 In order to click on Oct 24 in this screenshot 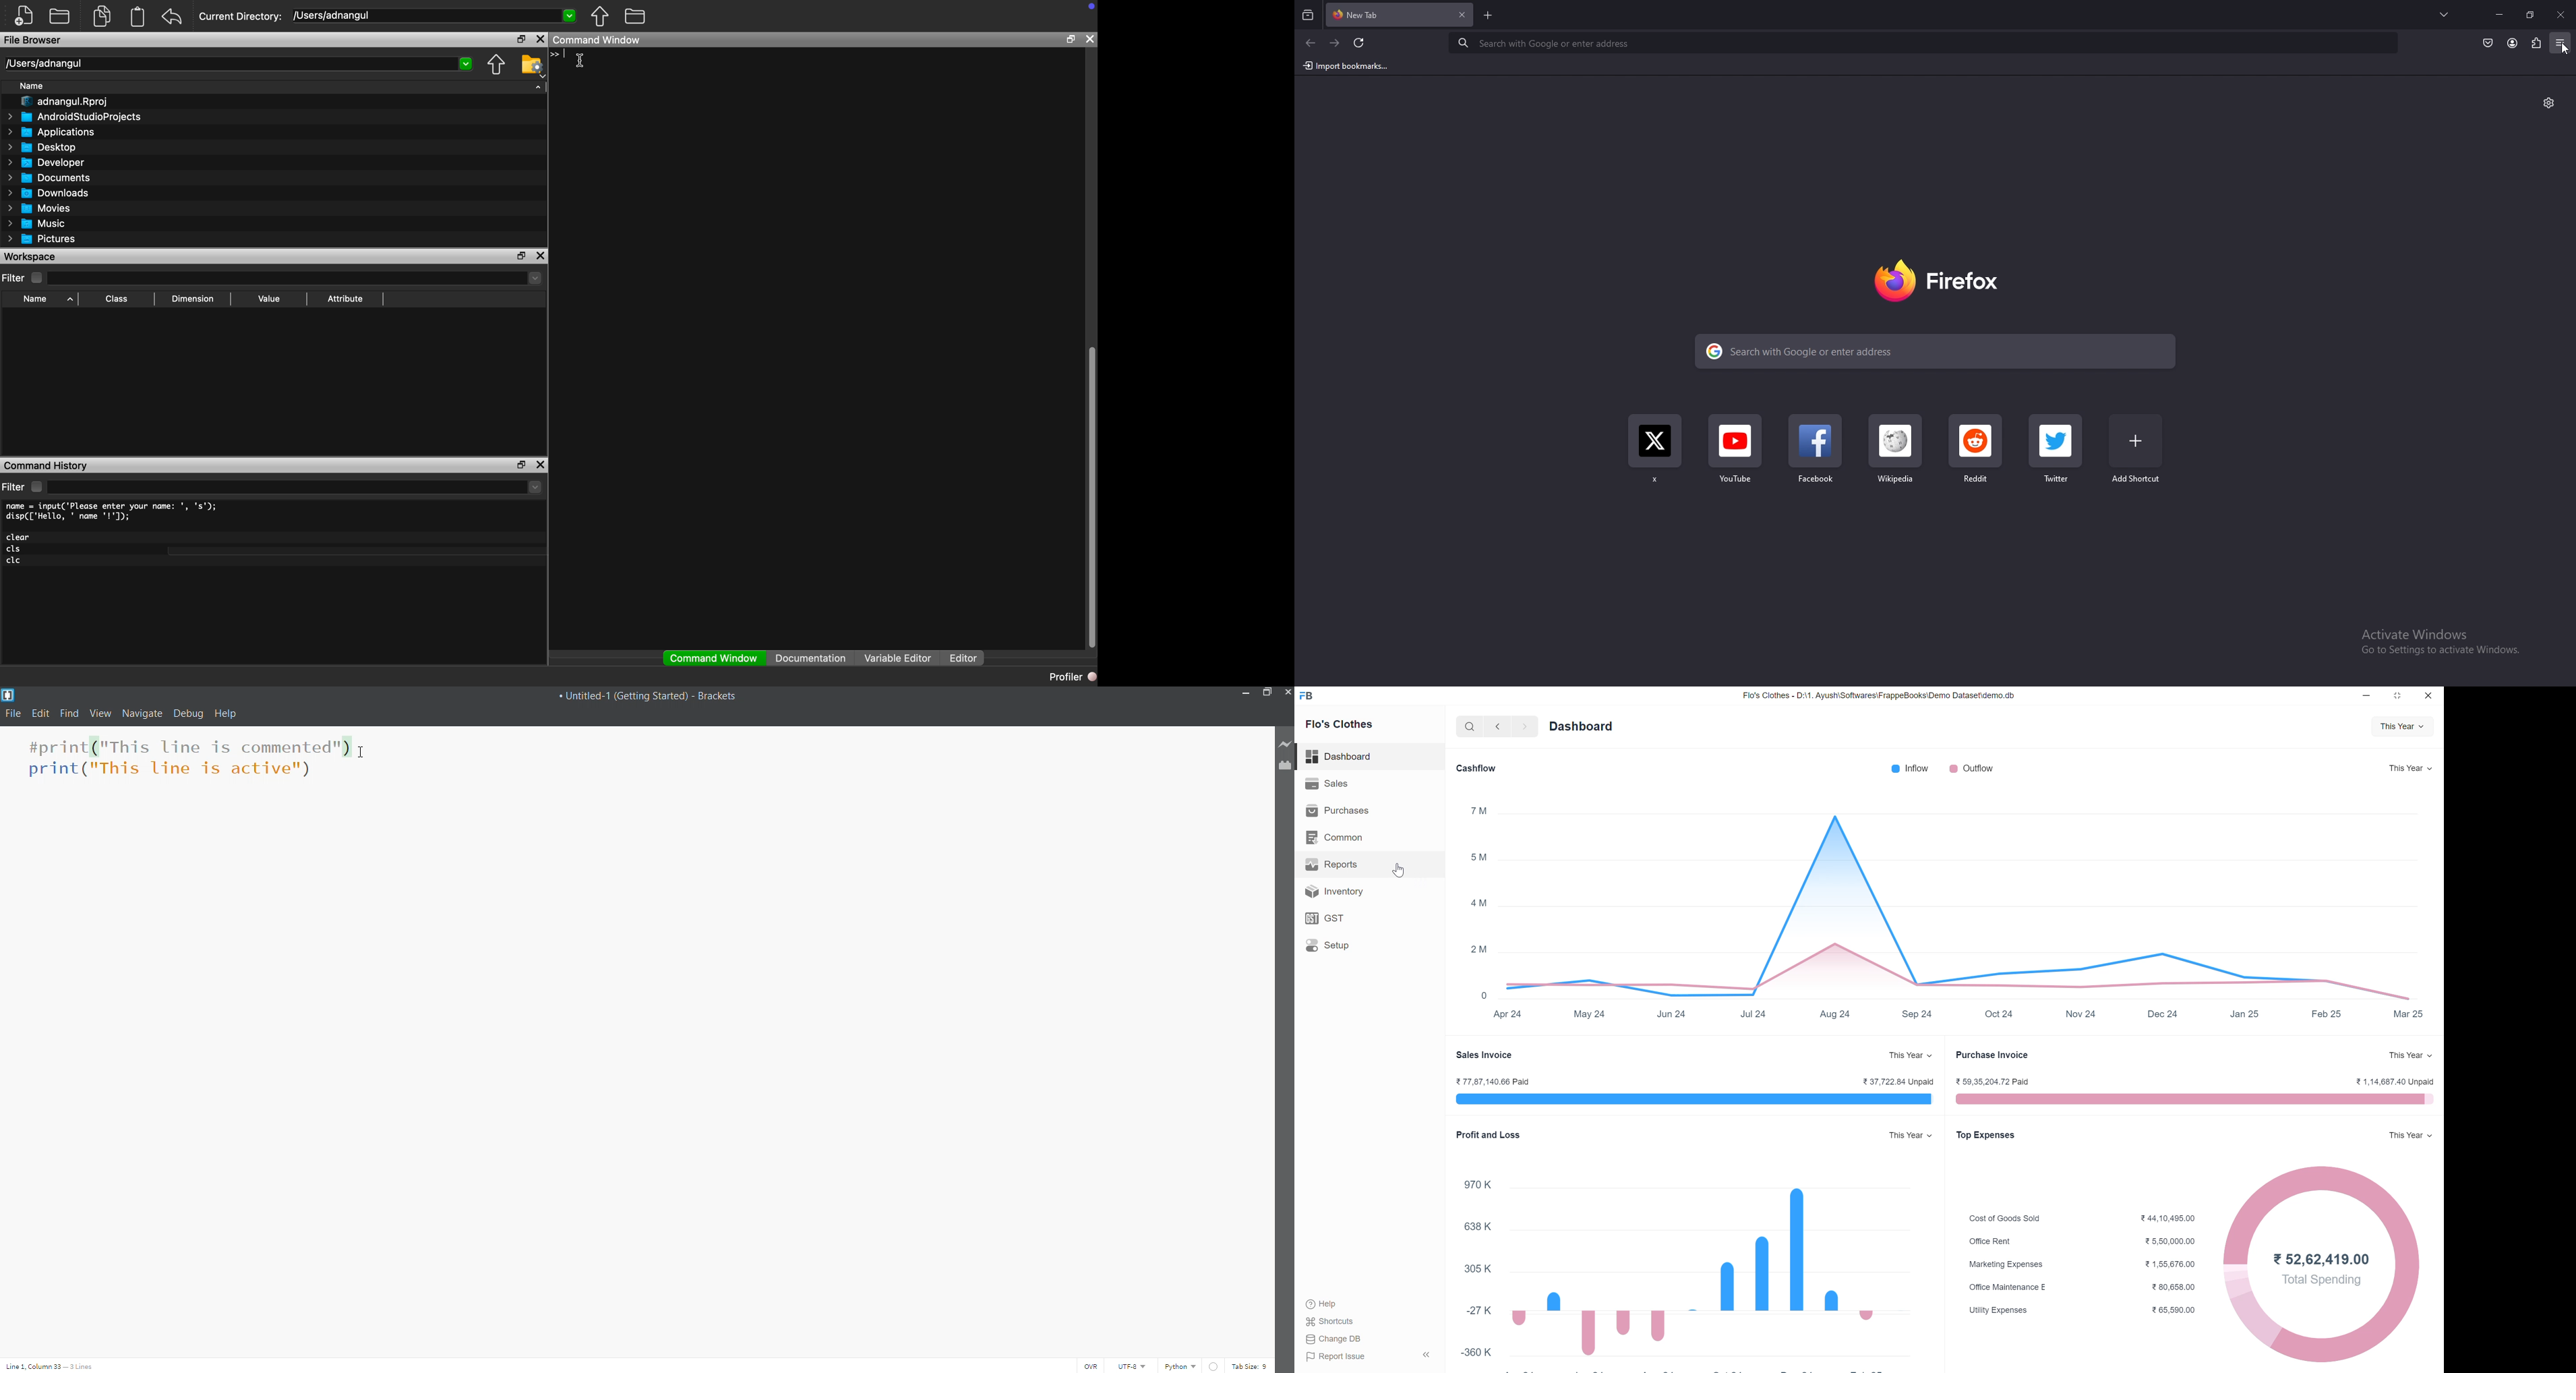, I will do `click(1997, 1015)`.